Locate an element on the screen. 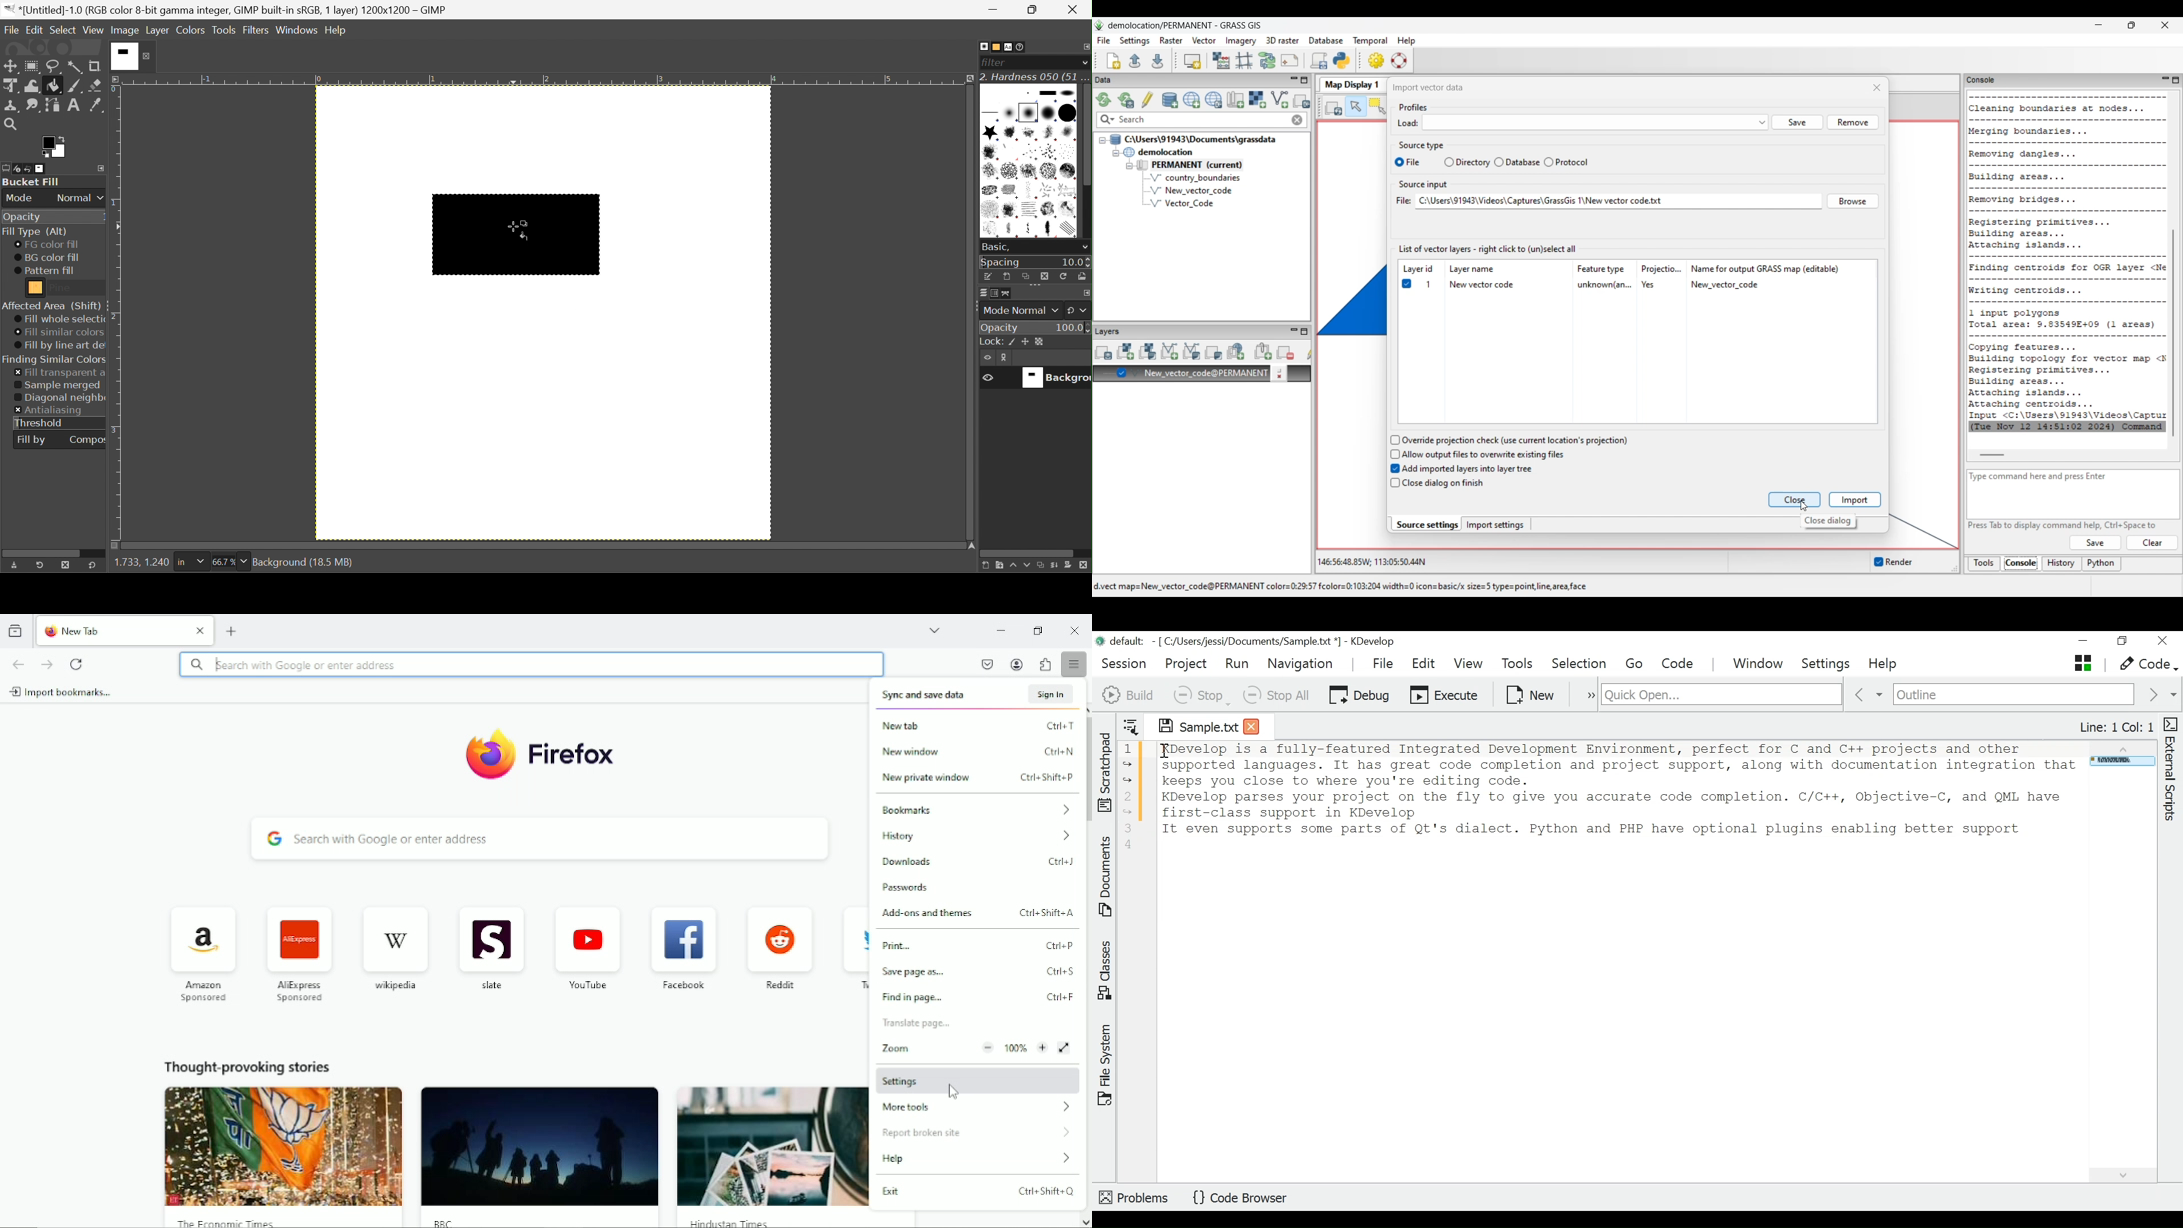 The width and height of the screenshot is (2184, 1232). Pattern fill is located at coordinates (44, 271).